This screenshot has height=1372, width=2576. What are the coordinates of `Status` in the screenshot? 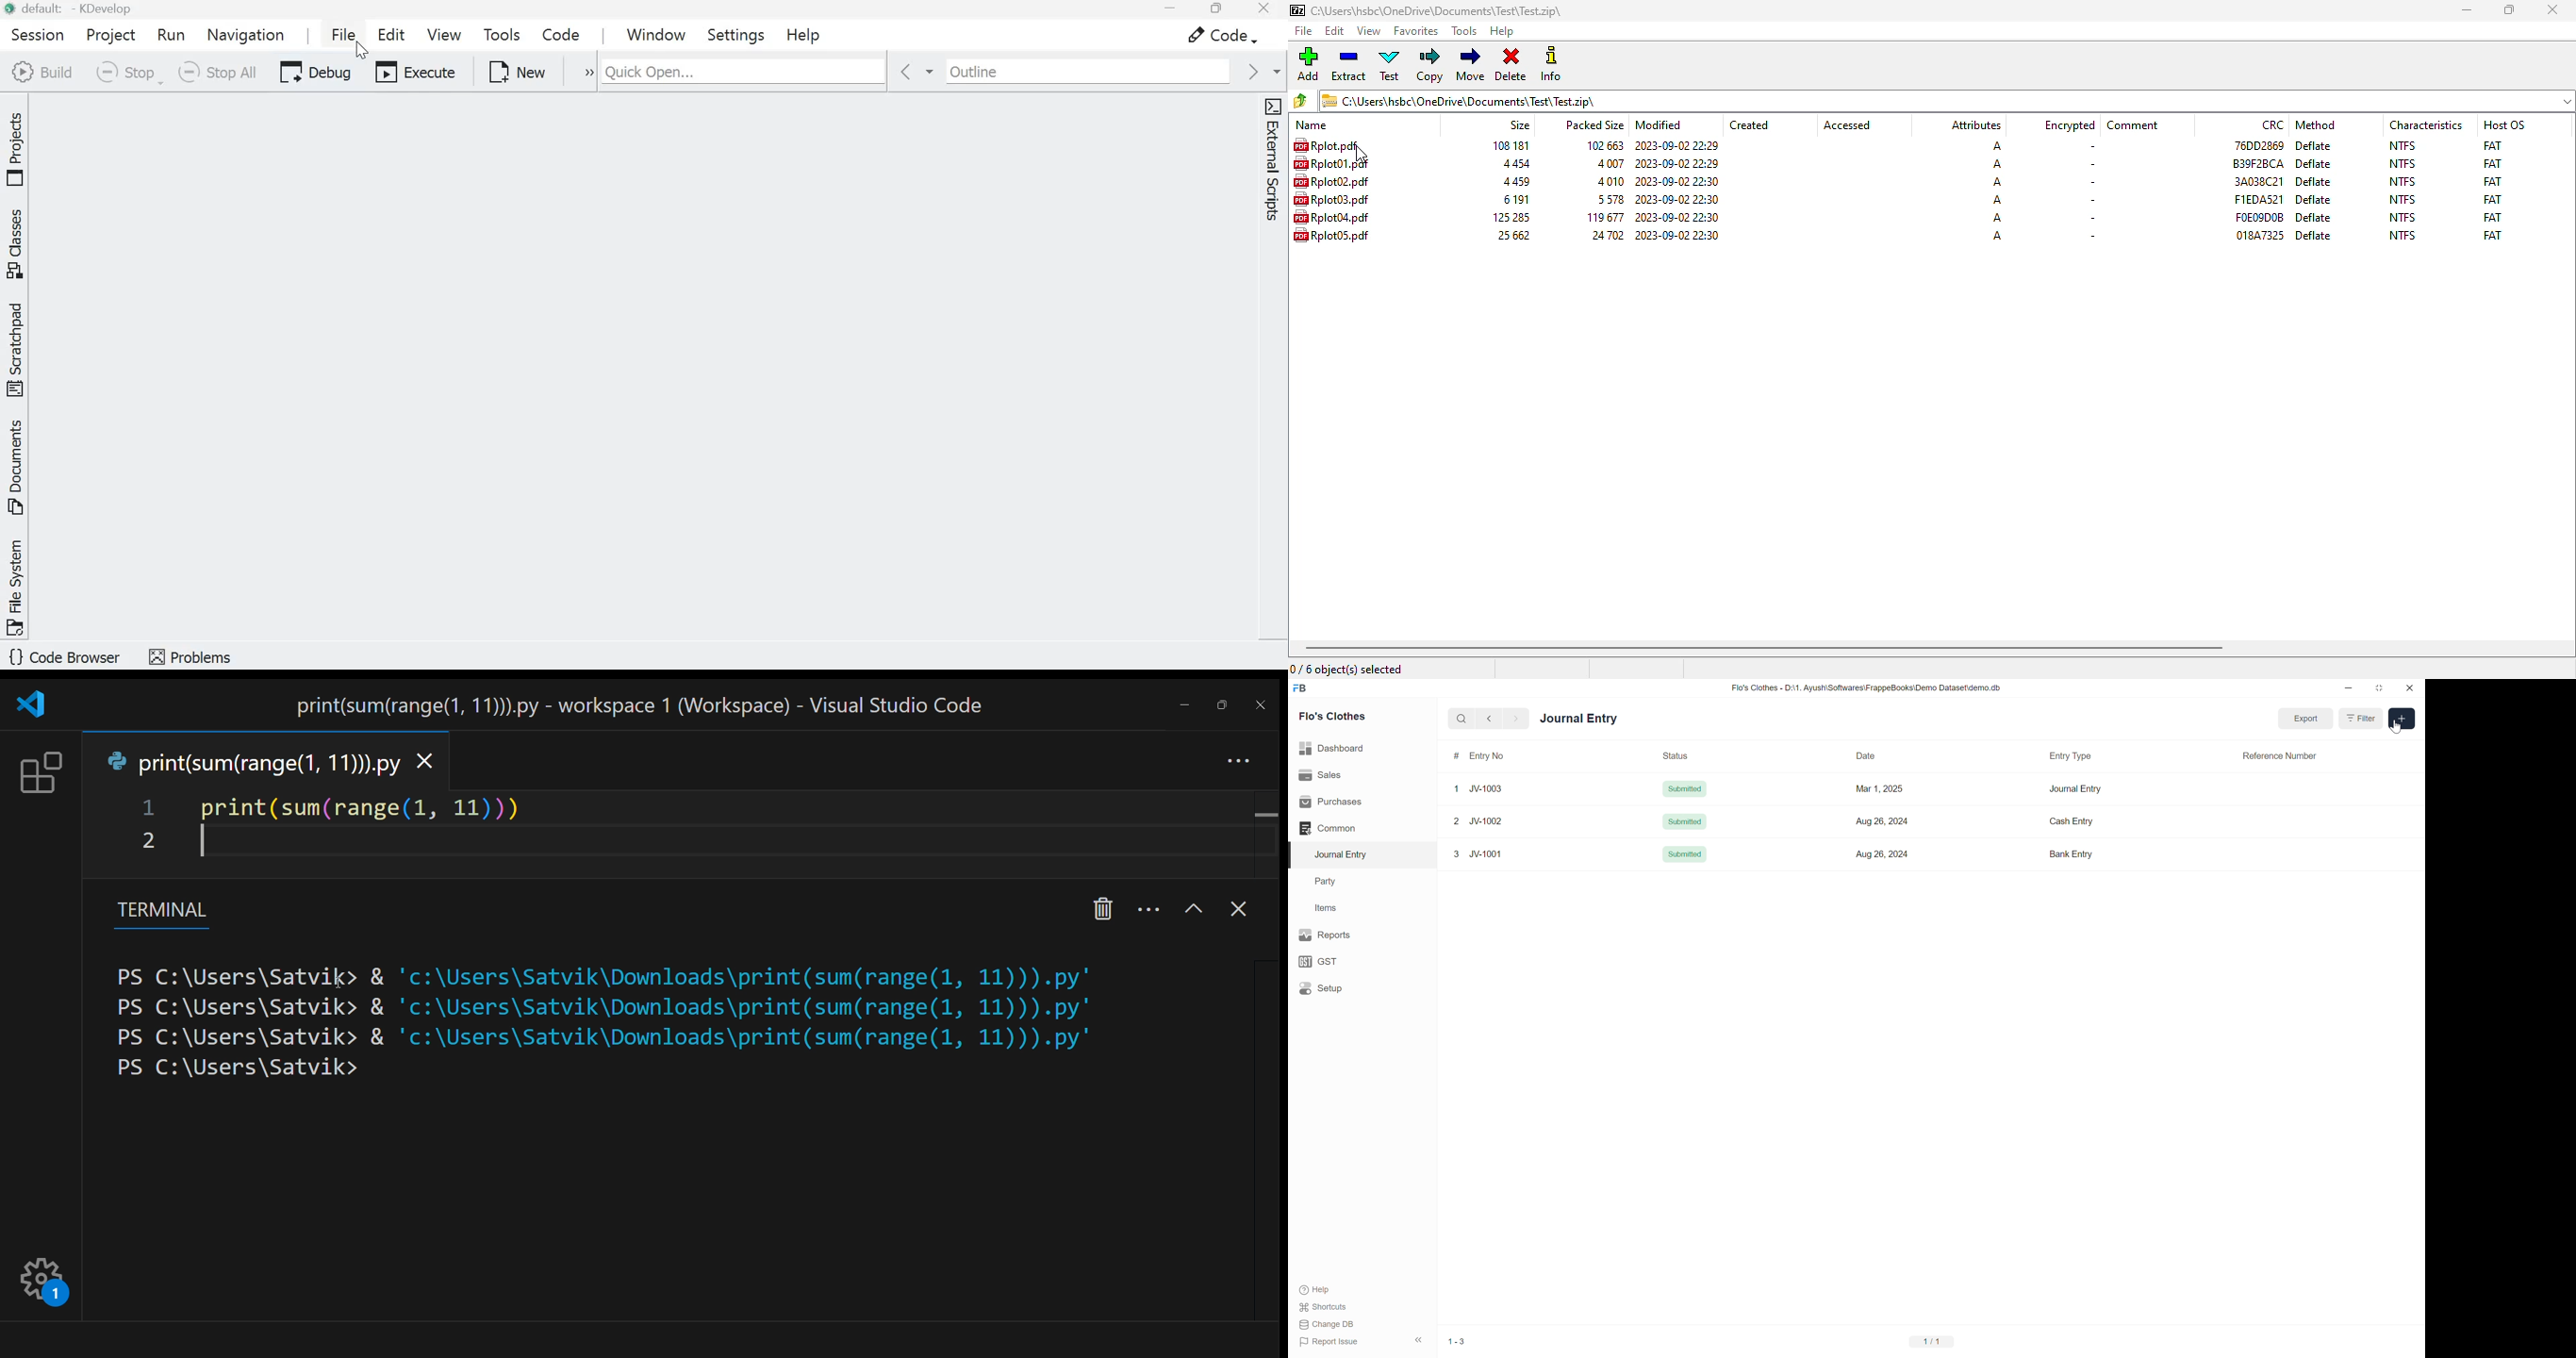 It's located at (1677, 756).